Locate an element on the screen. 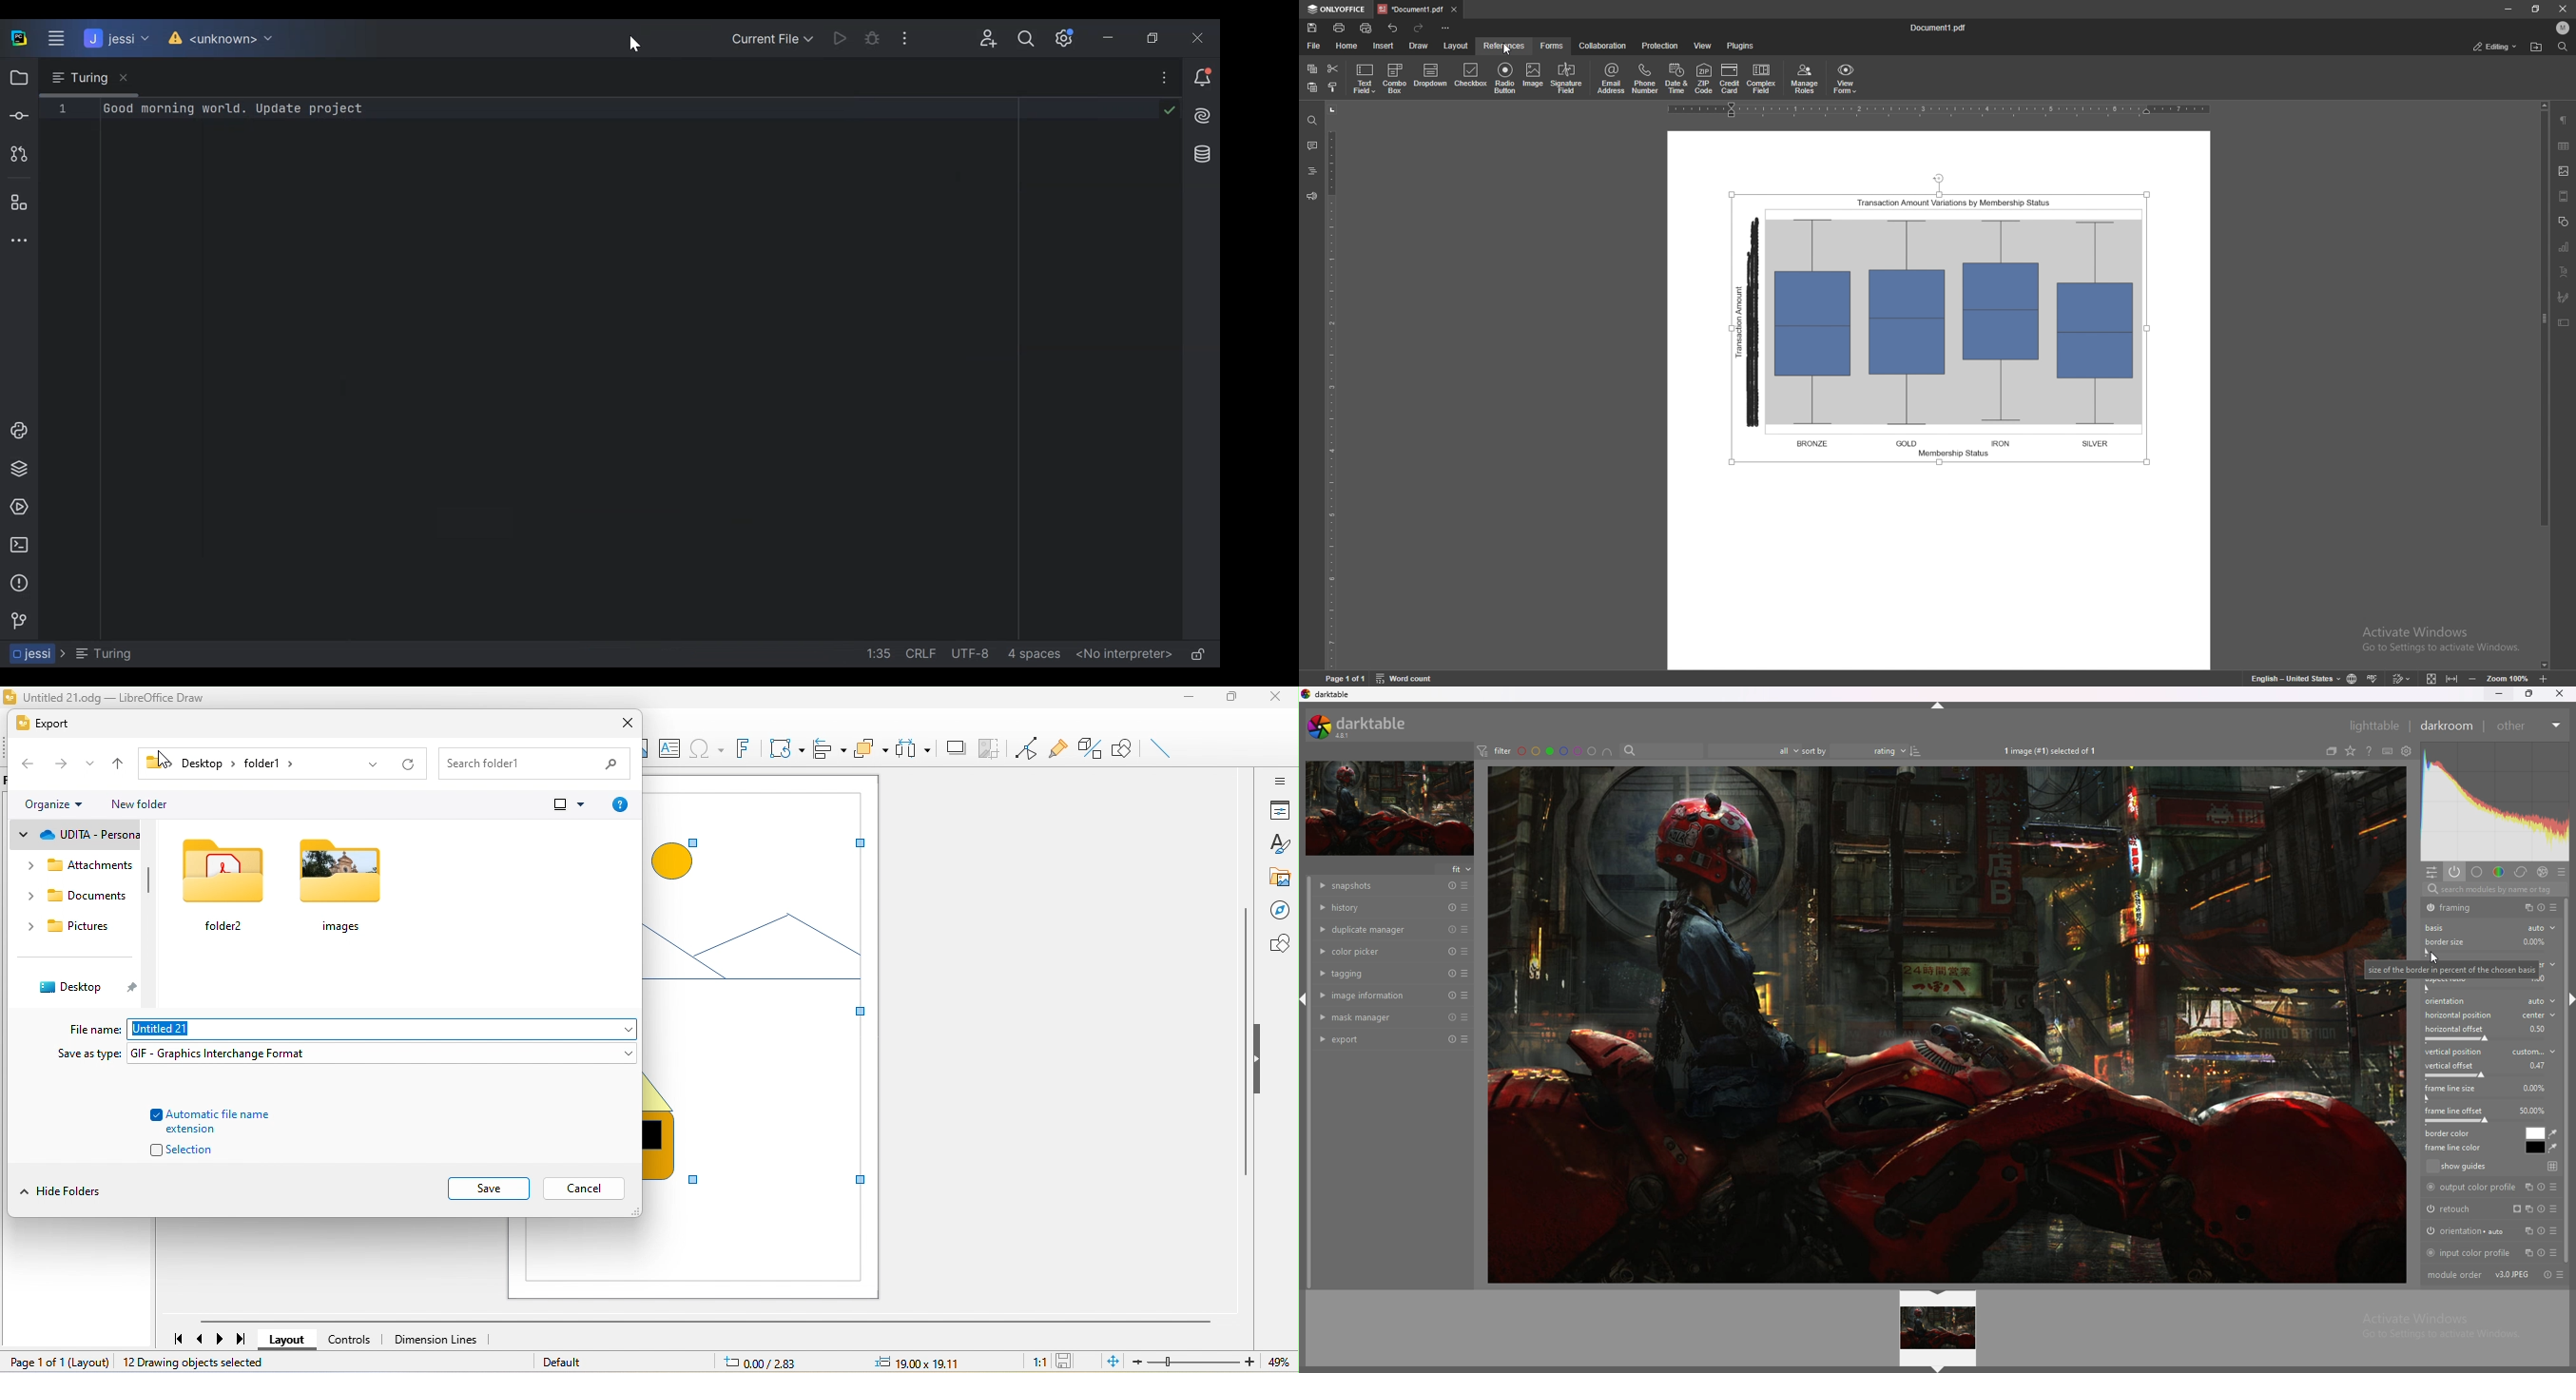 The image size is (2576, 1400). combo box is located at coordinates (1394, 78).